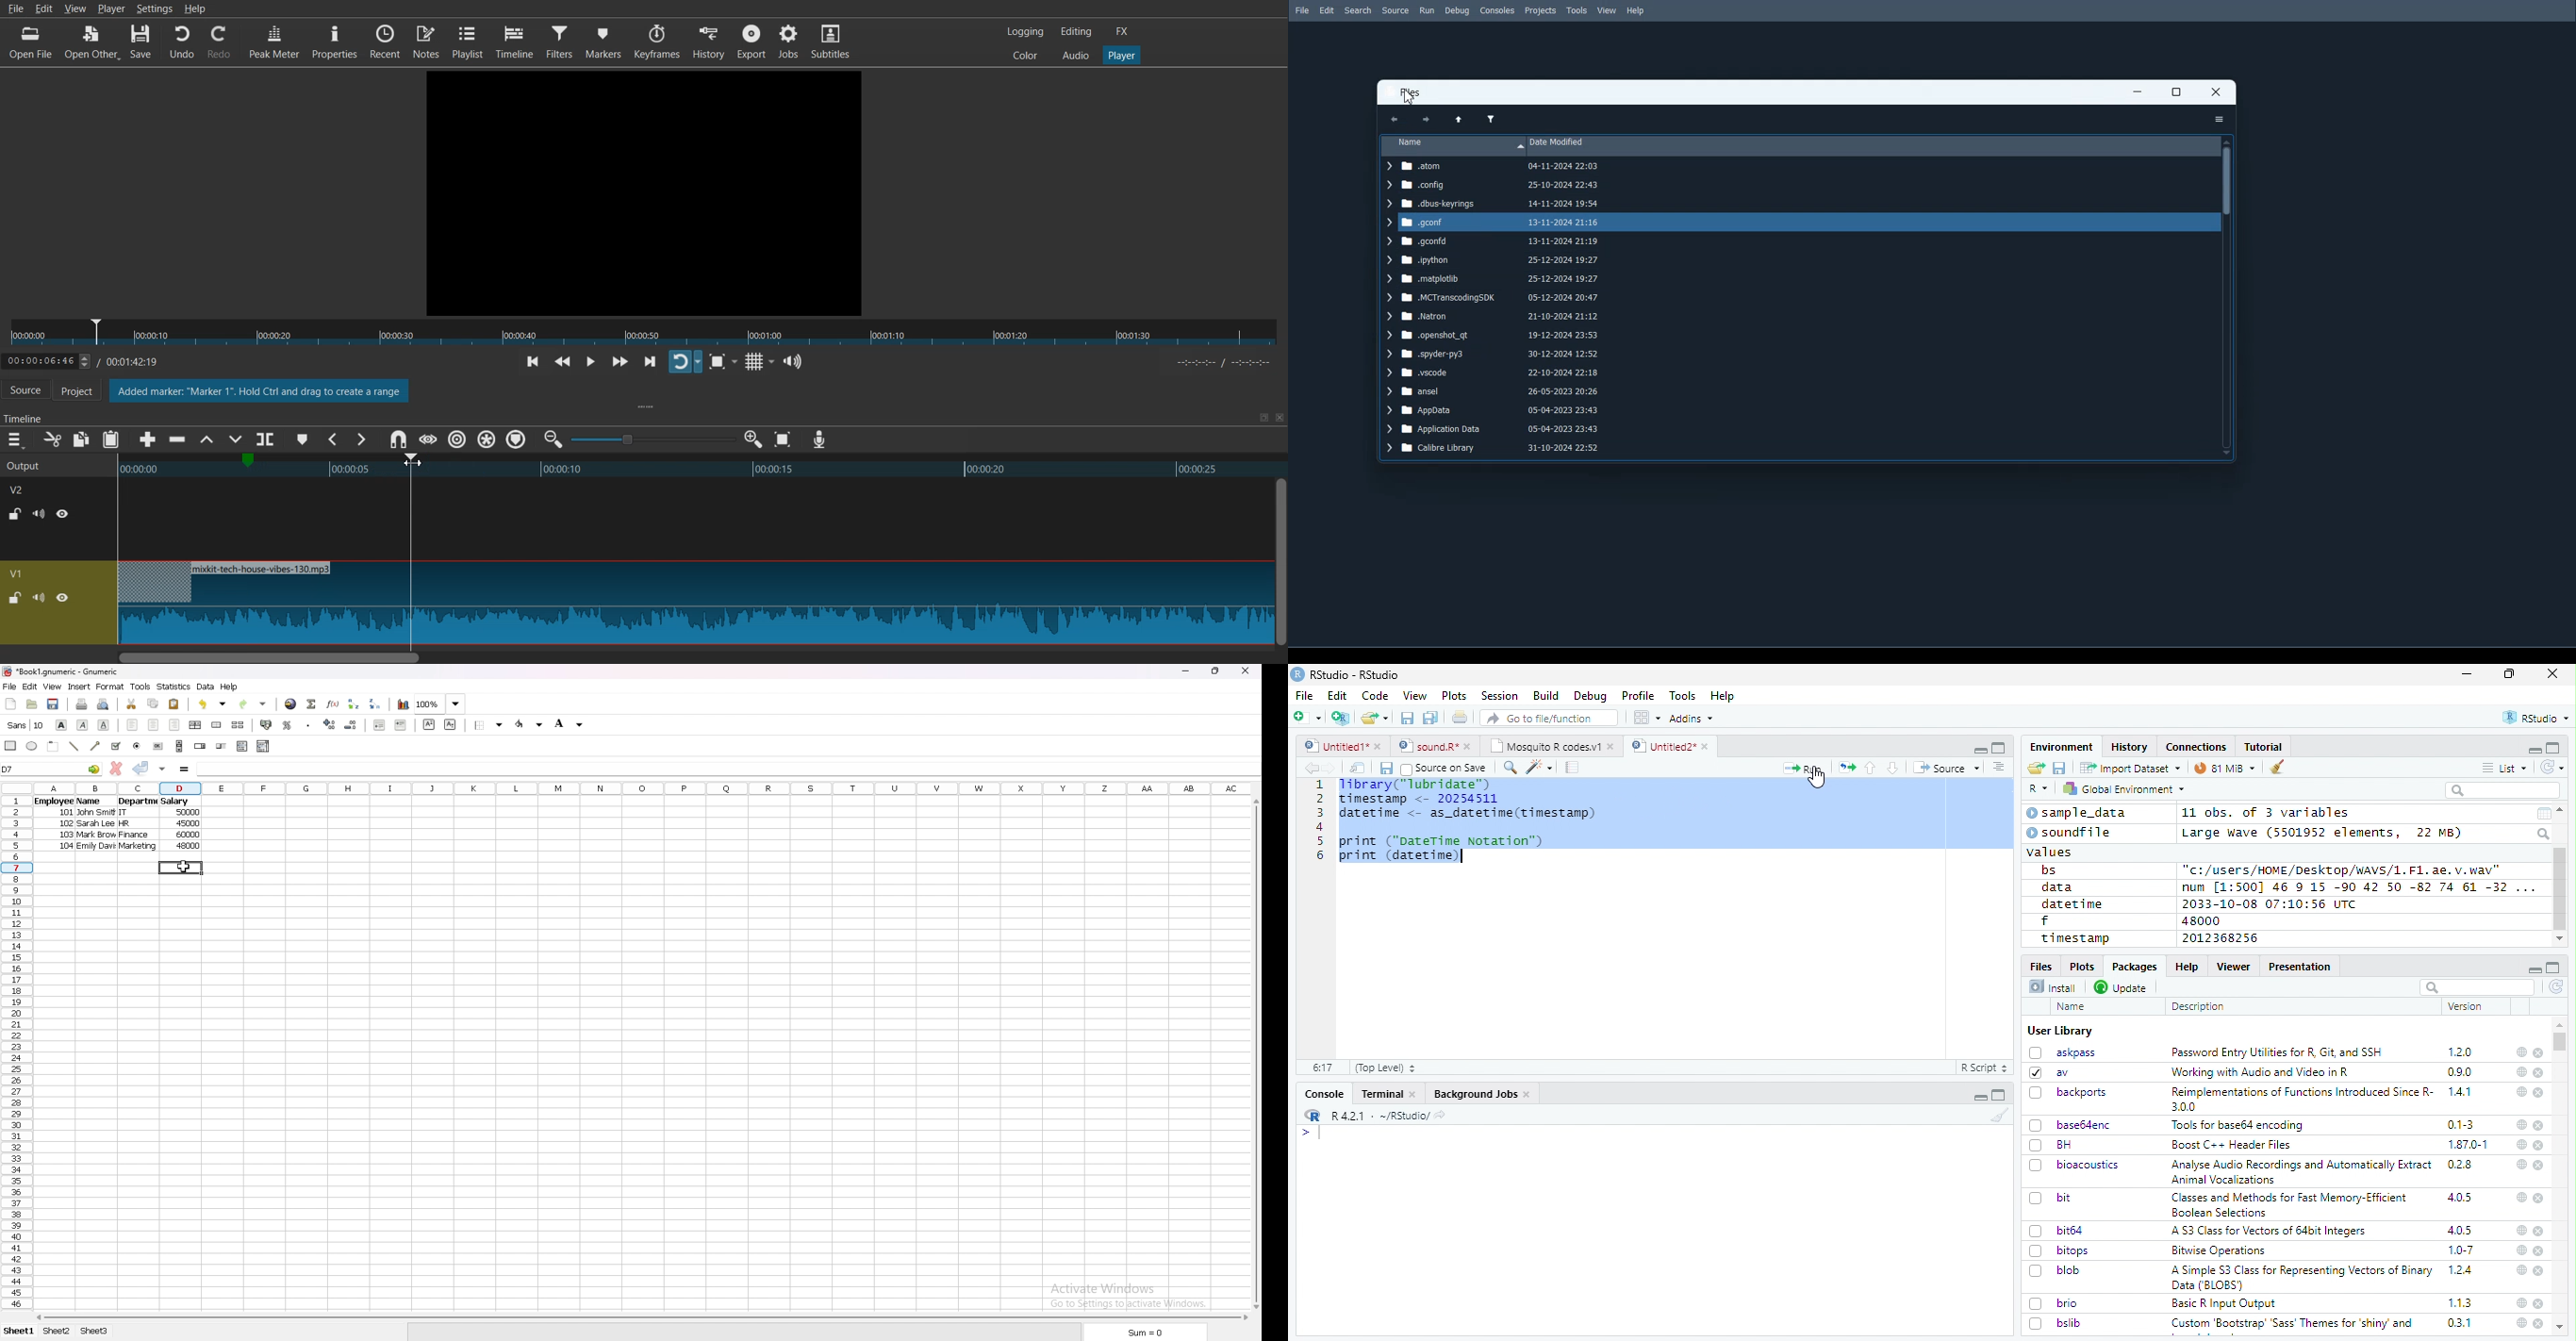 Image resolution: width=2576 pixels, height=1344 pixels. Describe the element at coordinates (651, 363) in the screenshot. I see `Skip to next point` at that location.